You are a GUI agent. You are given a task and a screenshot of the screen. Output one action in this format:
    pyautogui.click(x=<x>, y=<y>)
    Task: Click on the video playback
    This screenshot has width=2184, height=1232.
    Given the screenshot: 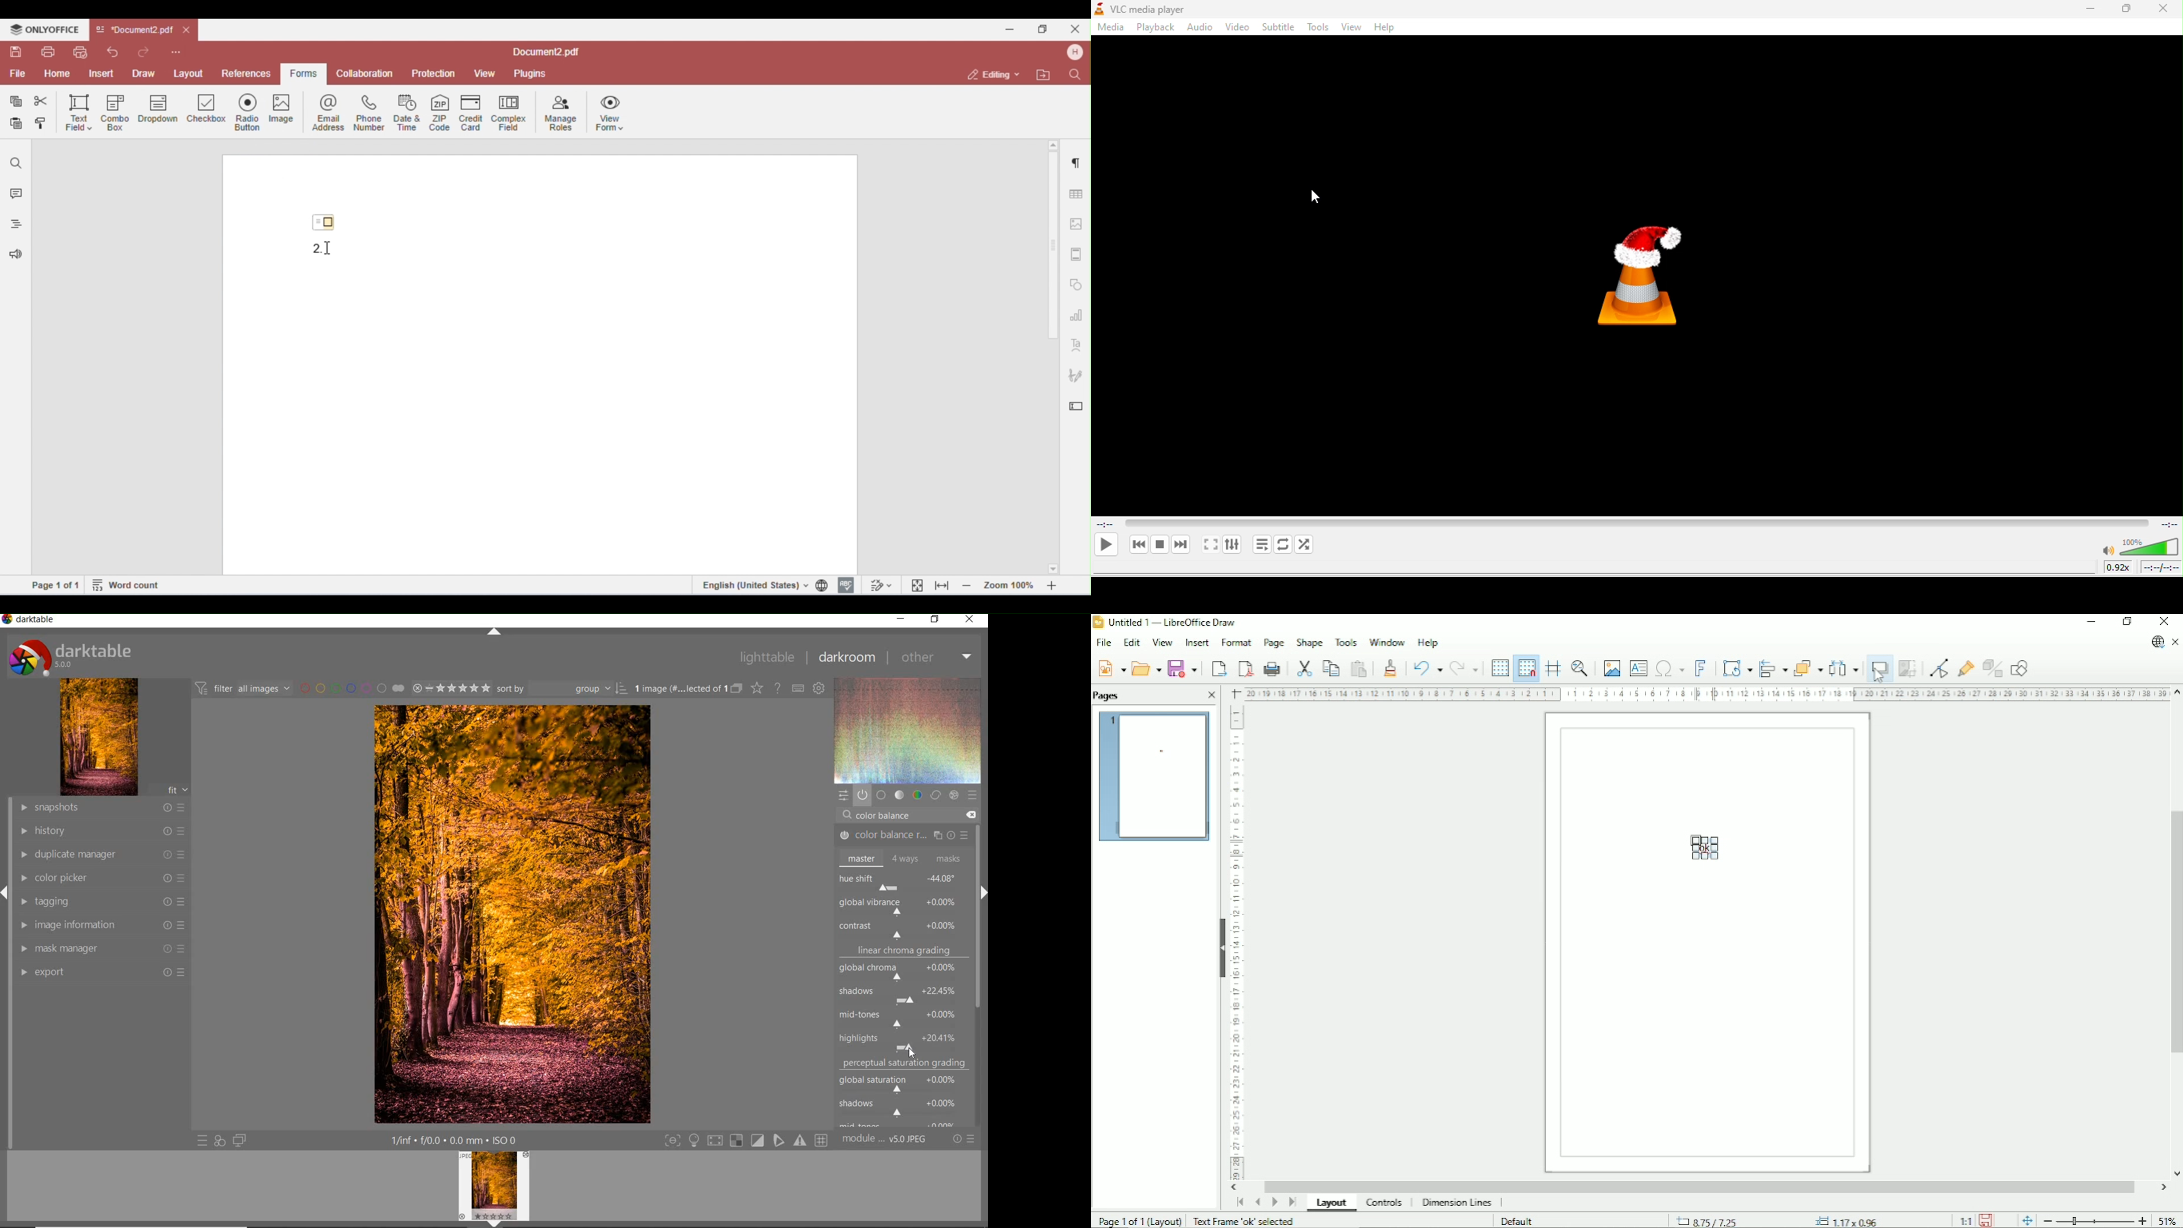 What is the action you would take?
    pyautogui.click(x=1636, y=523)
    